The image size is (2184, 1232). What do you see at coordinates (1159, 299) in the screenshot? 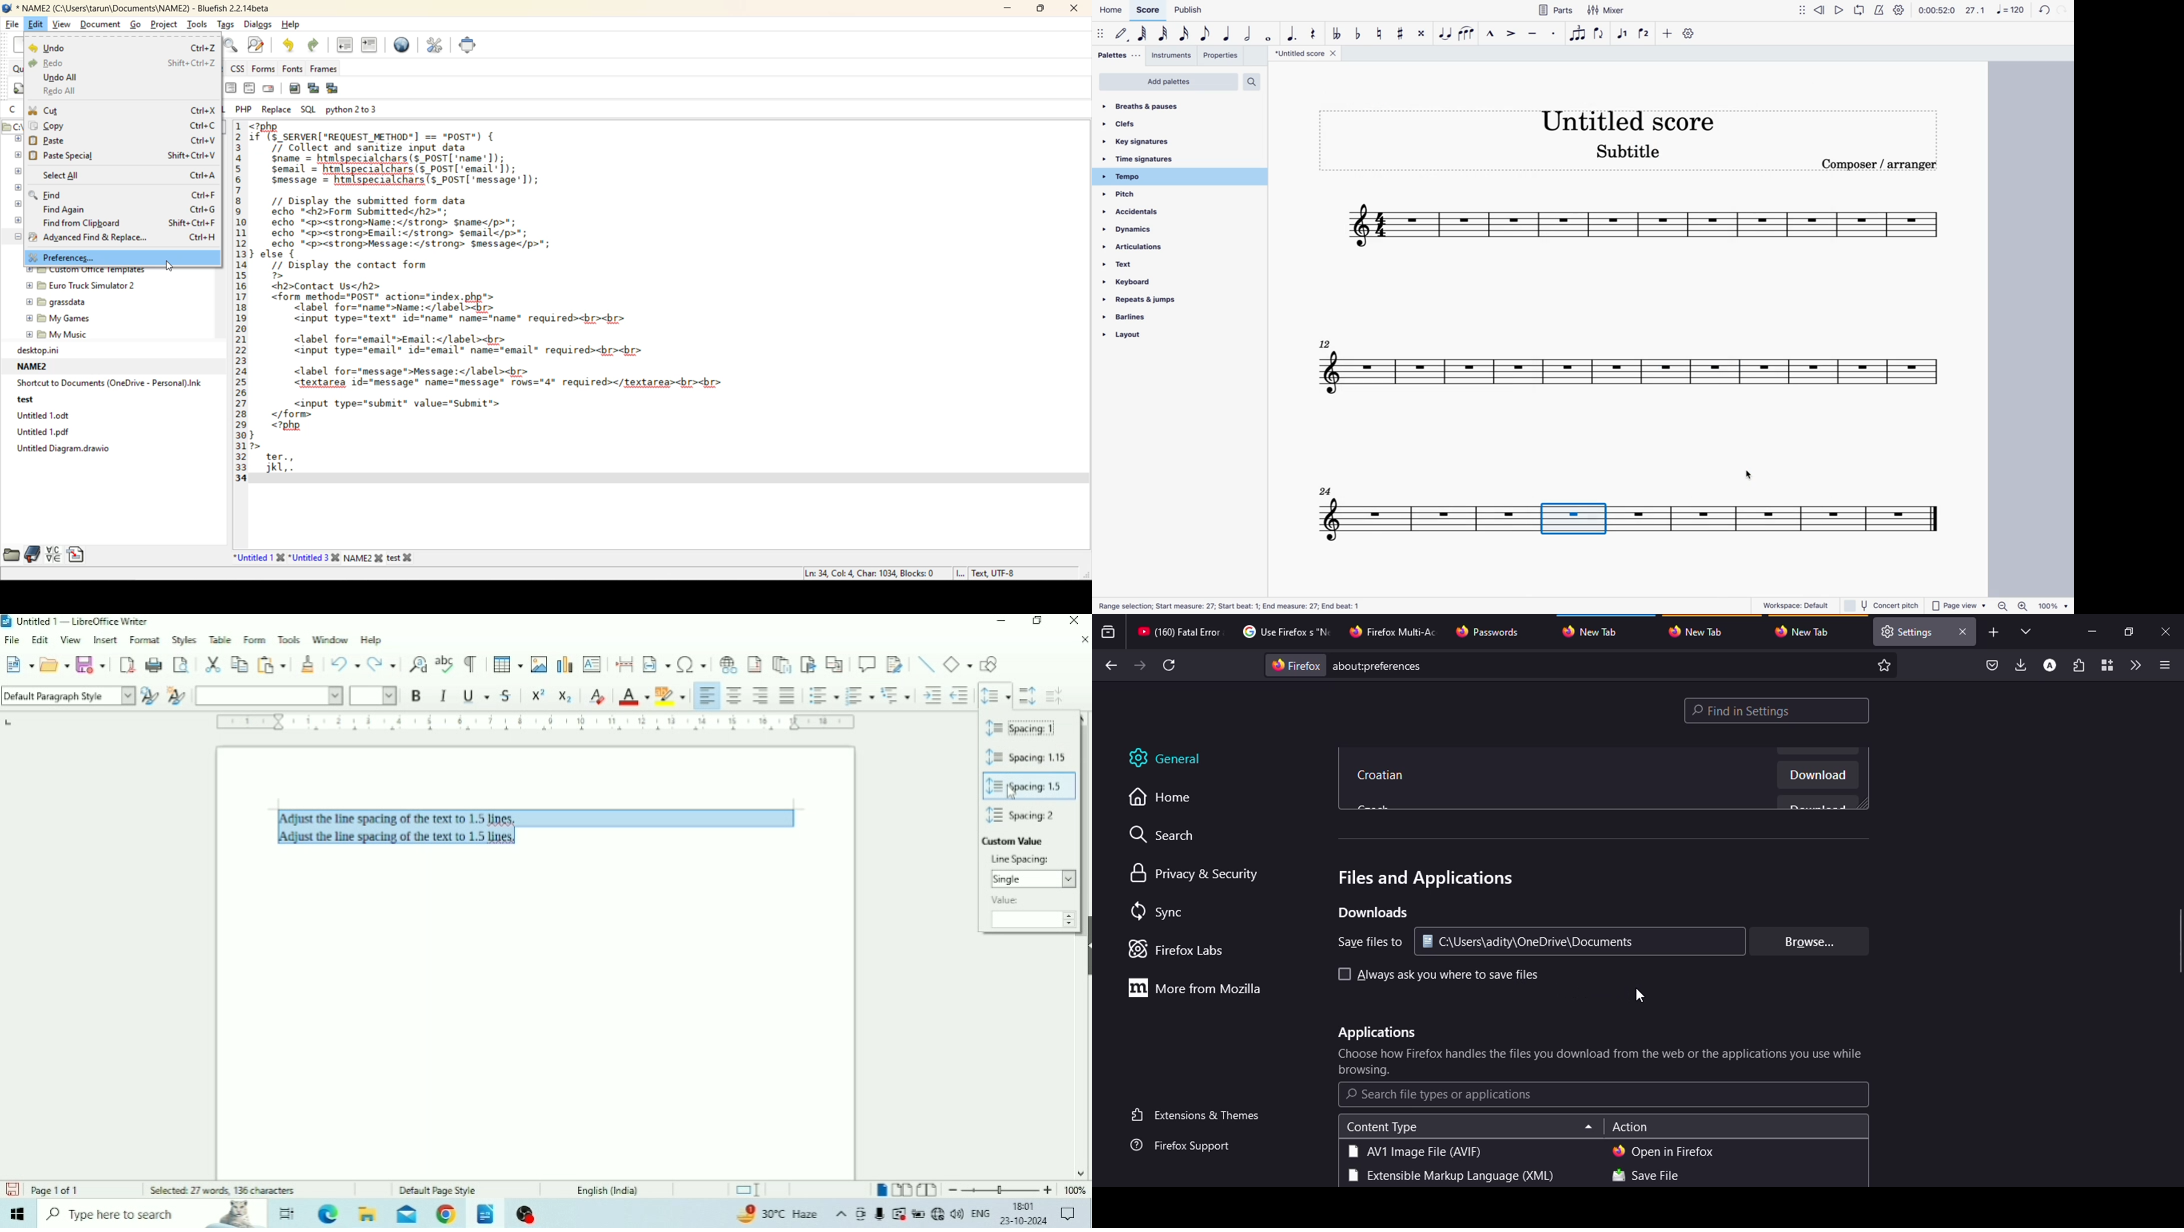
I see `repeats & jumps` at bounding box center [1159, 299].